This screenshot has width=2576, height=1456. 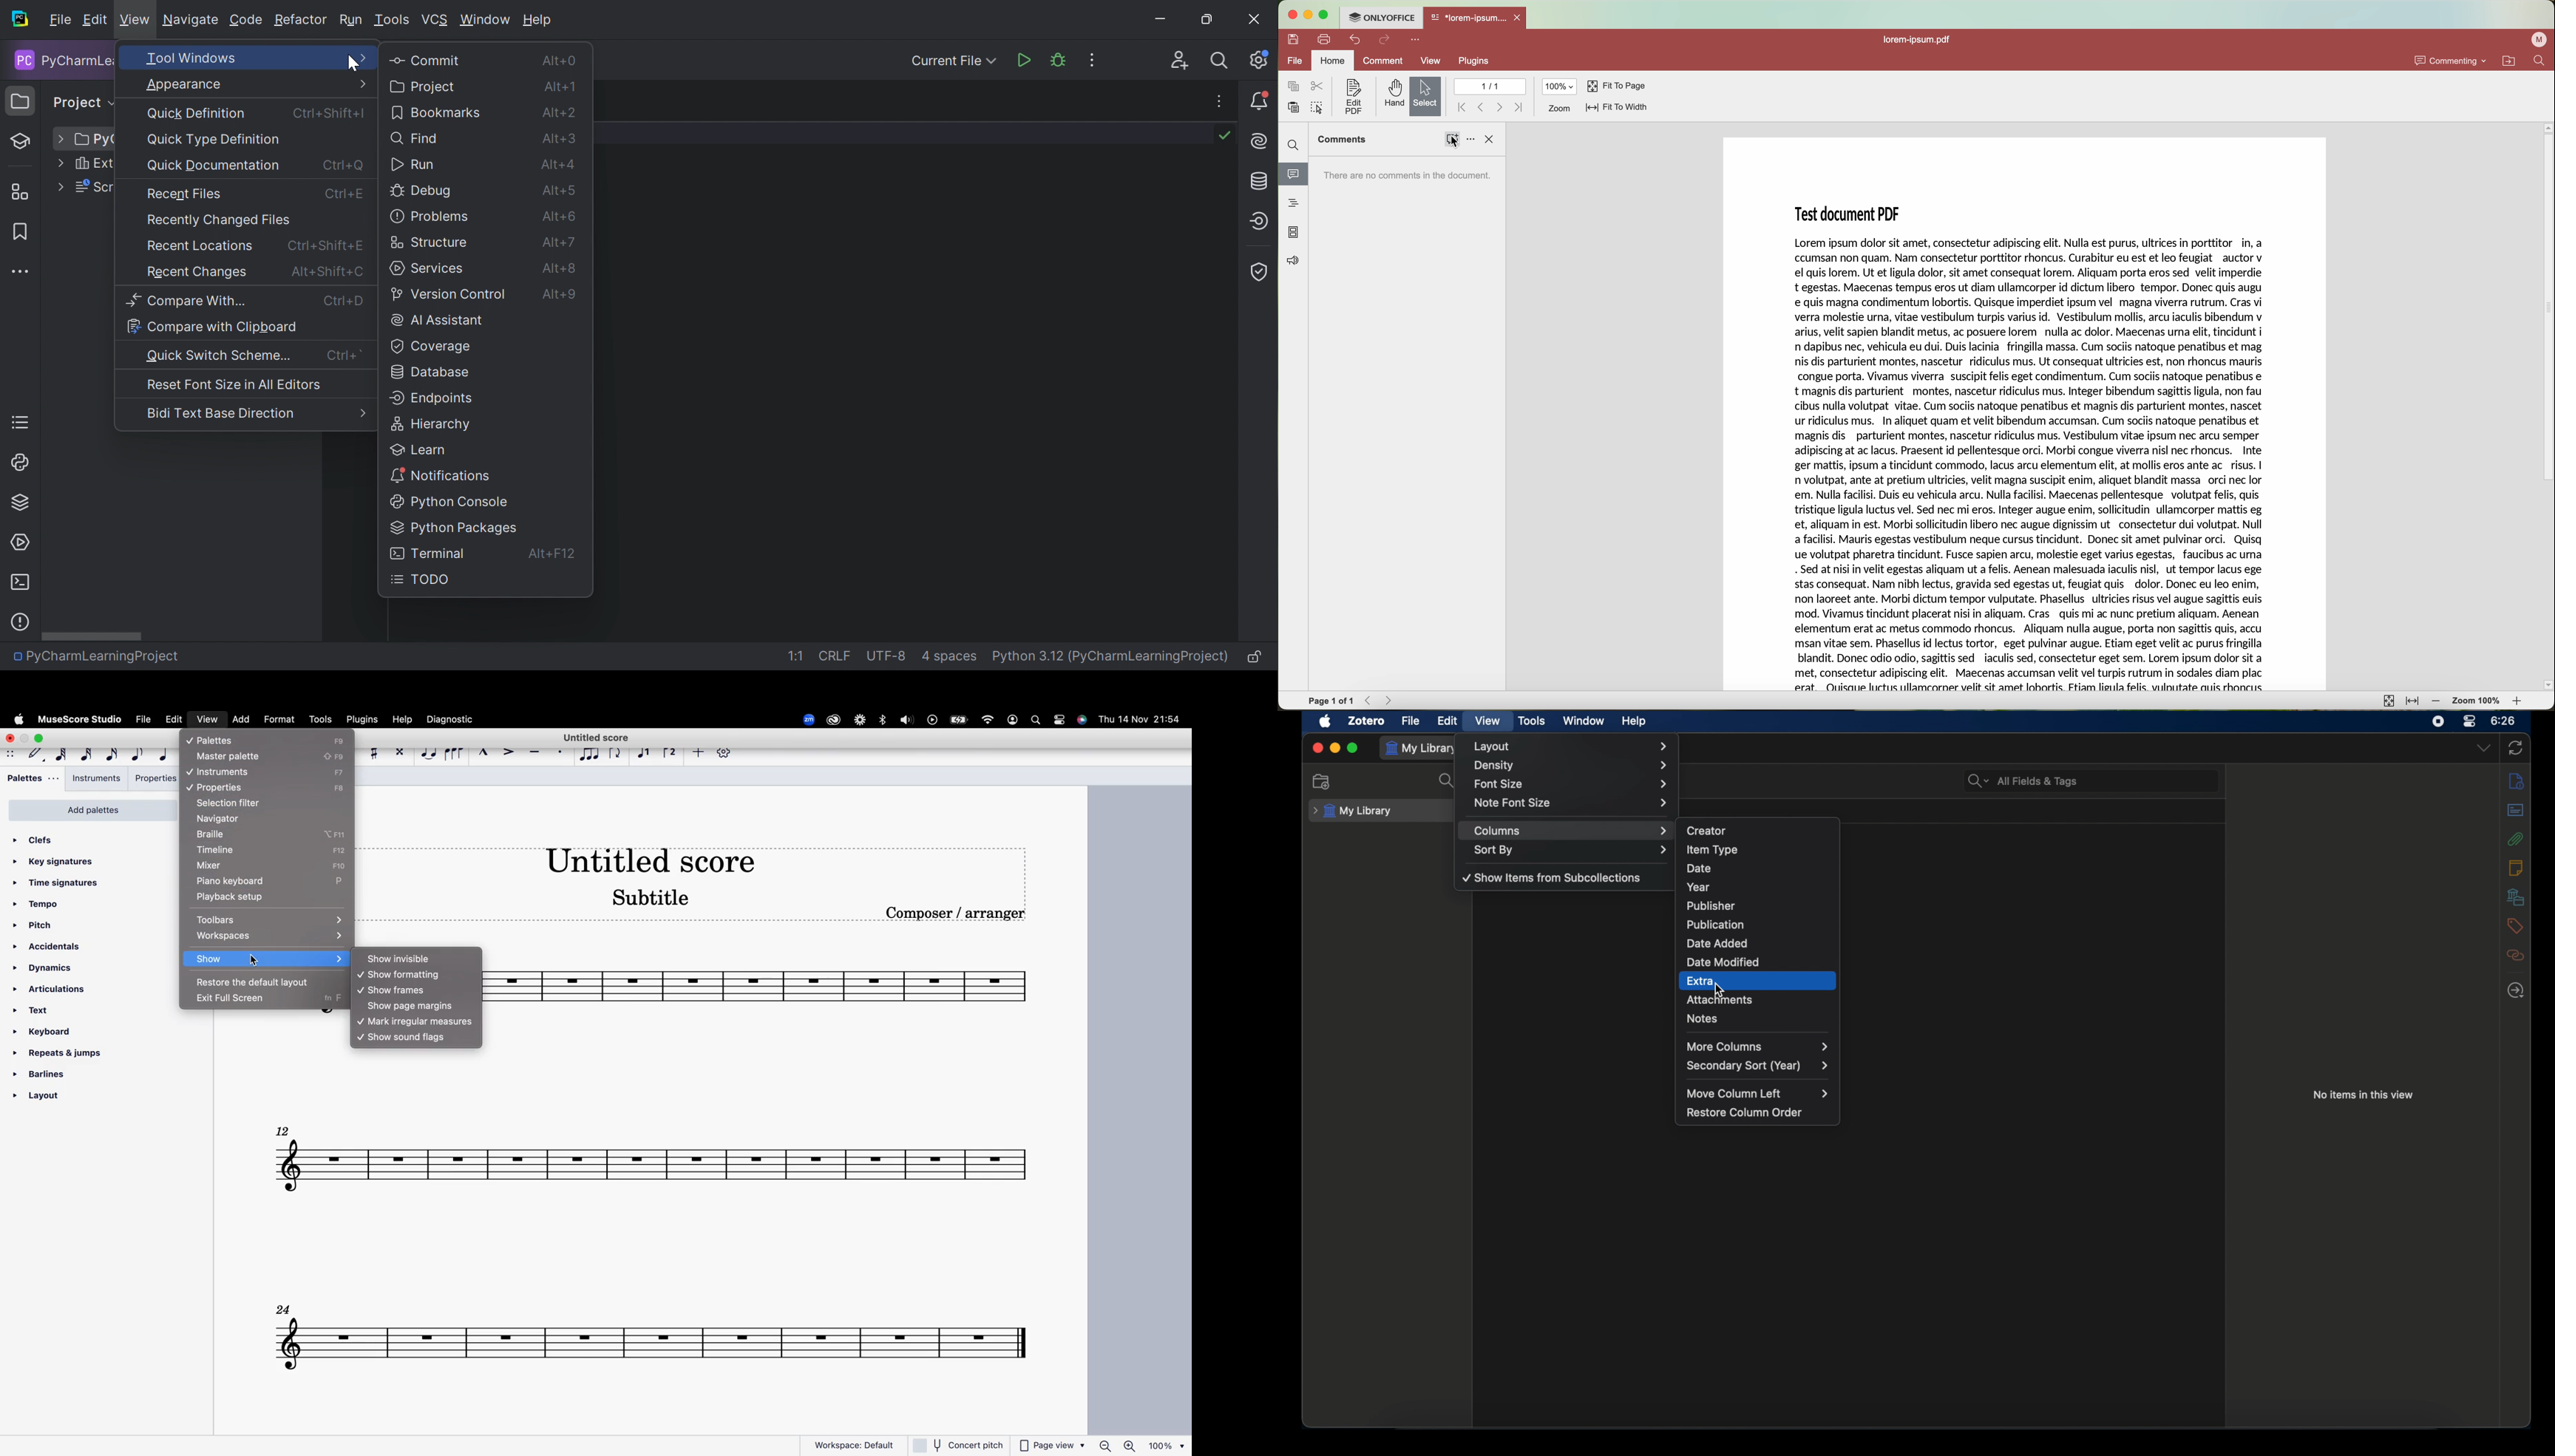 What do you see at coordinates (104, 660) in the screenshot?
I see `PyCharmLearningProject` at bounding box center [104, 660].